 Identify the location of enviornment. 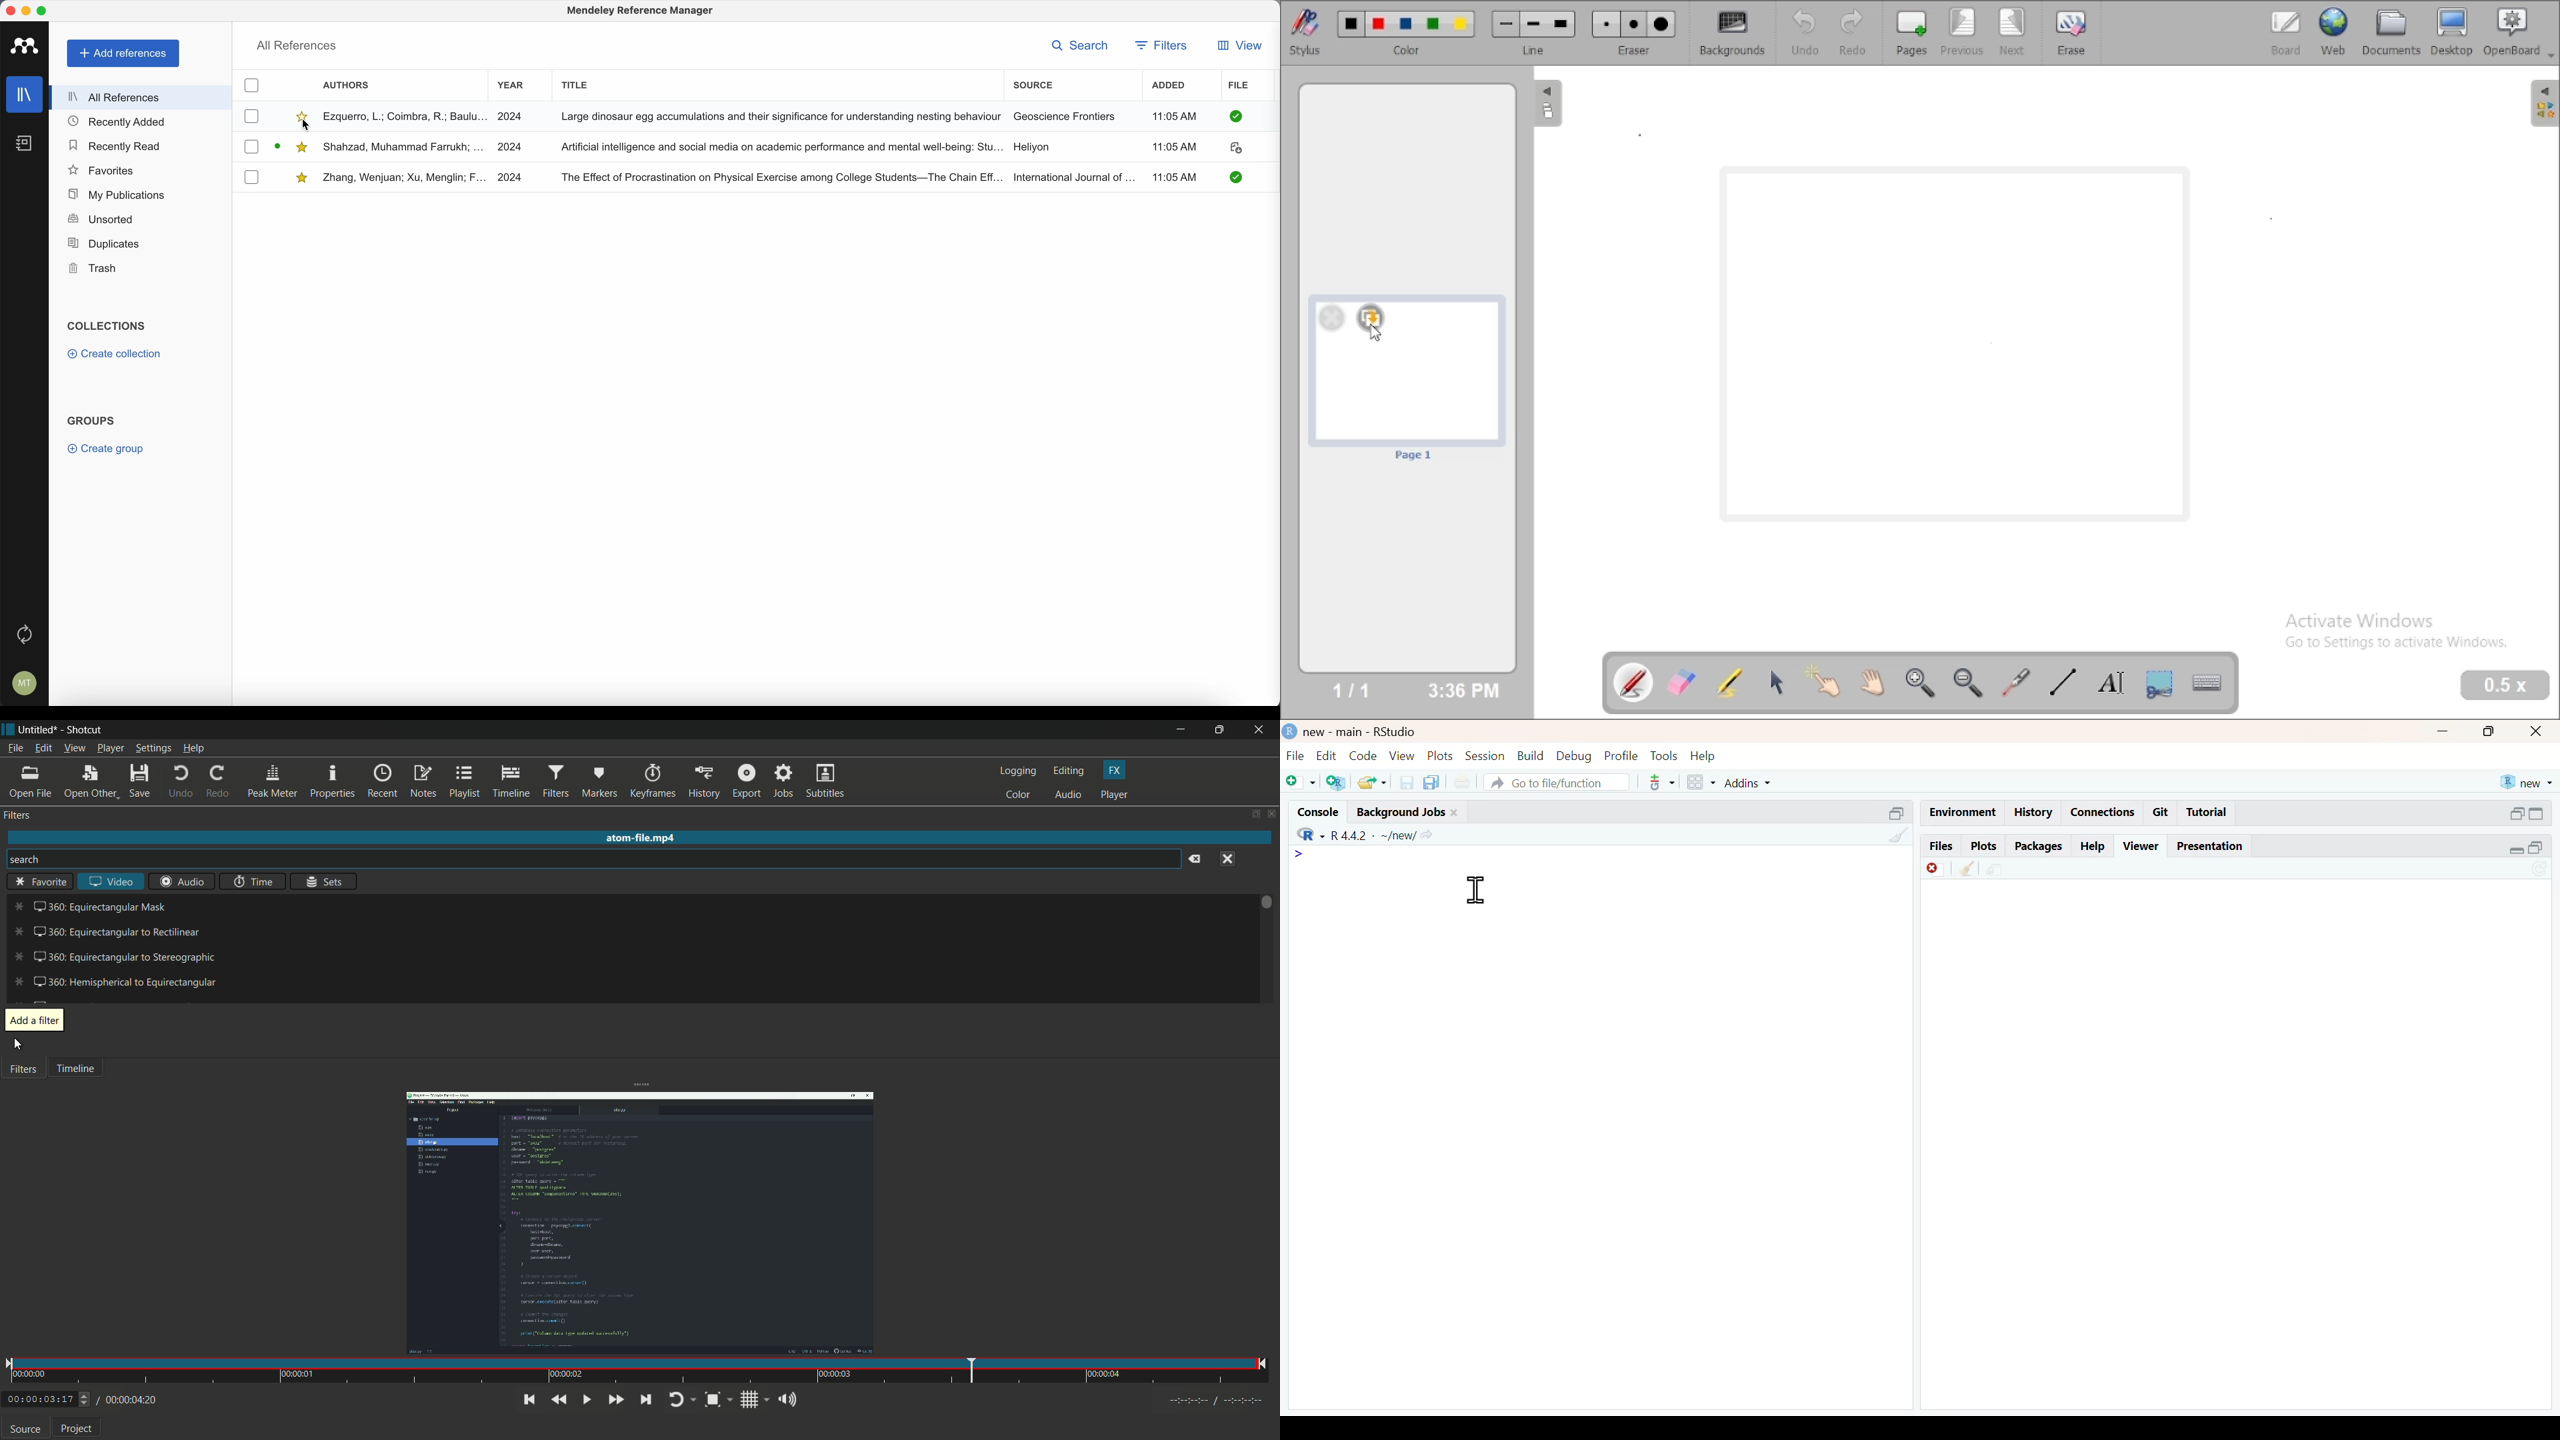
(1964, 811).